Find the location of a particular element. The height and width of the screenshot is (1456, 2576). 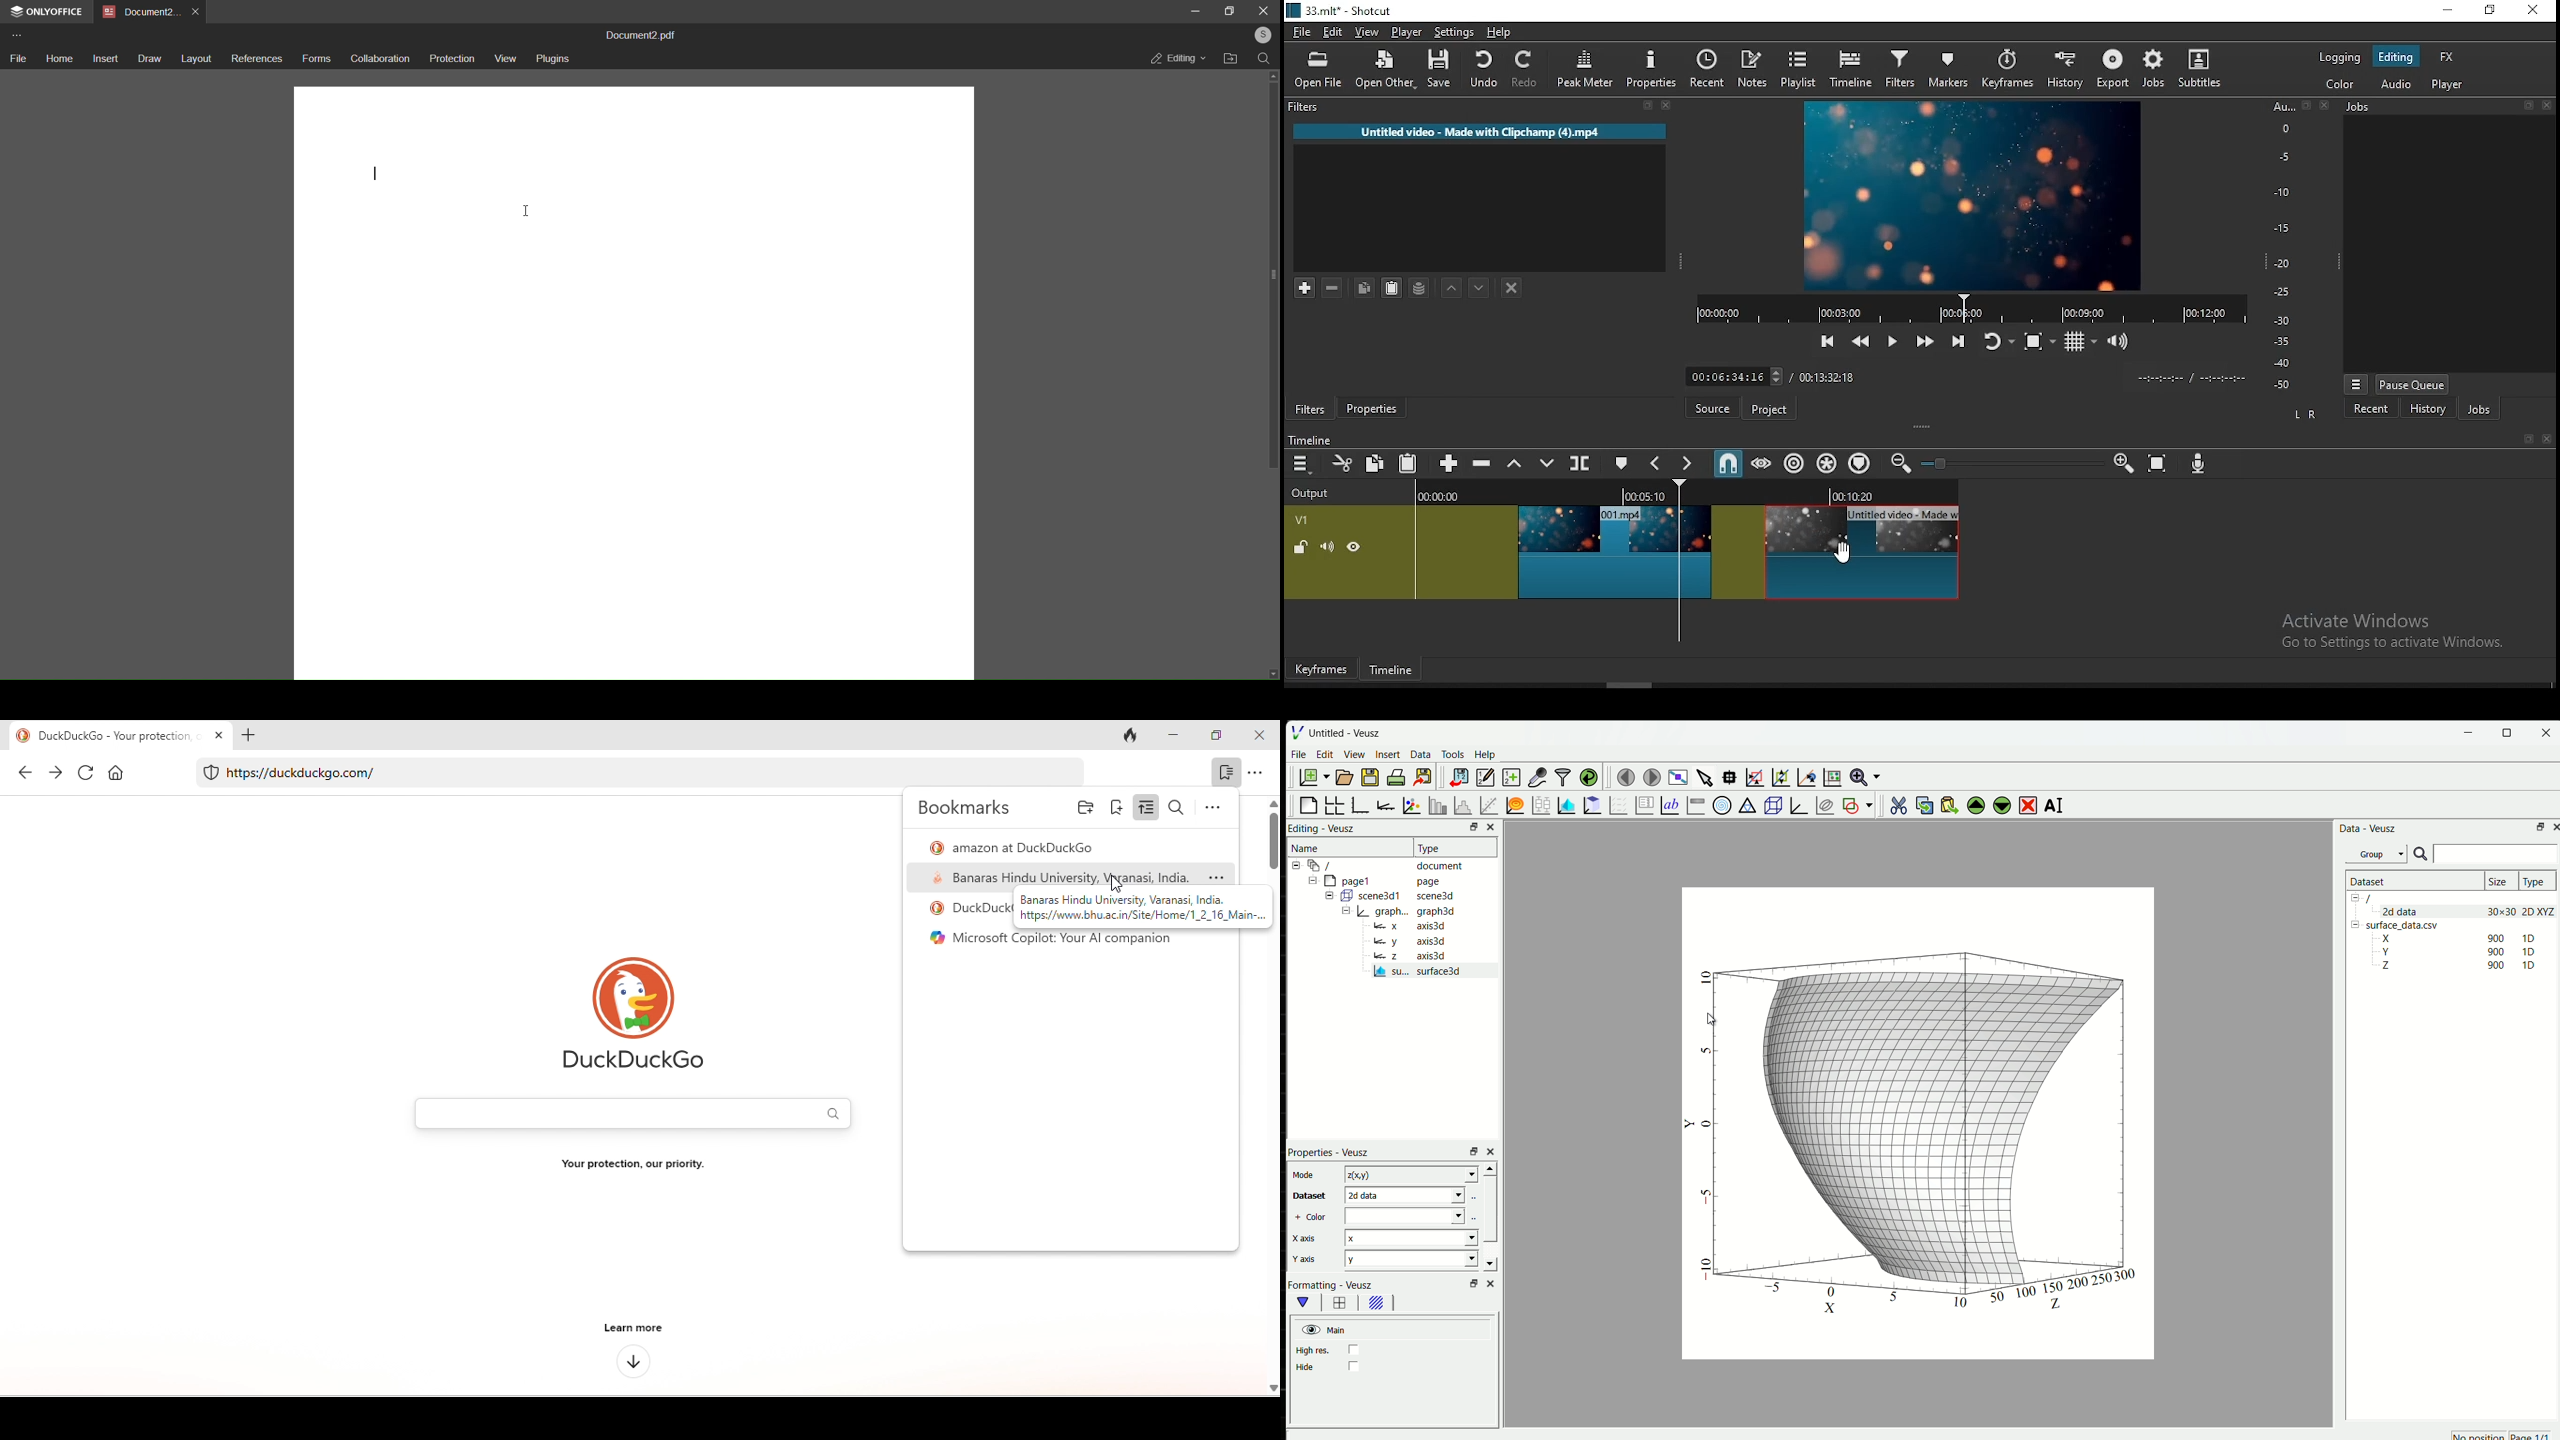

minimize is located at coordinates (1195, 10).